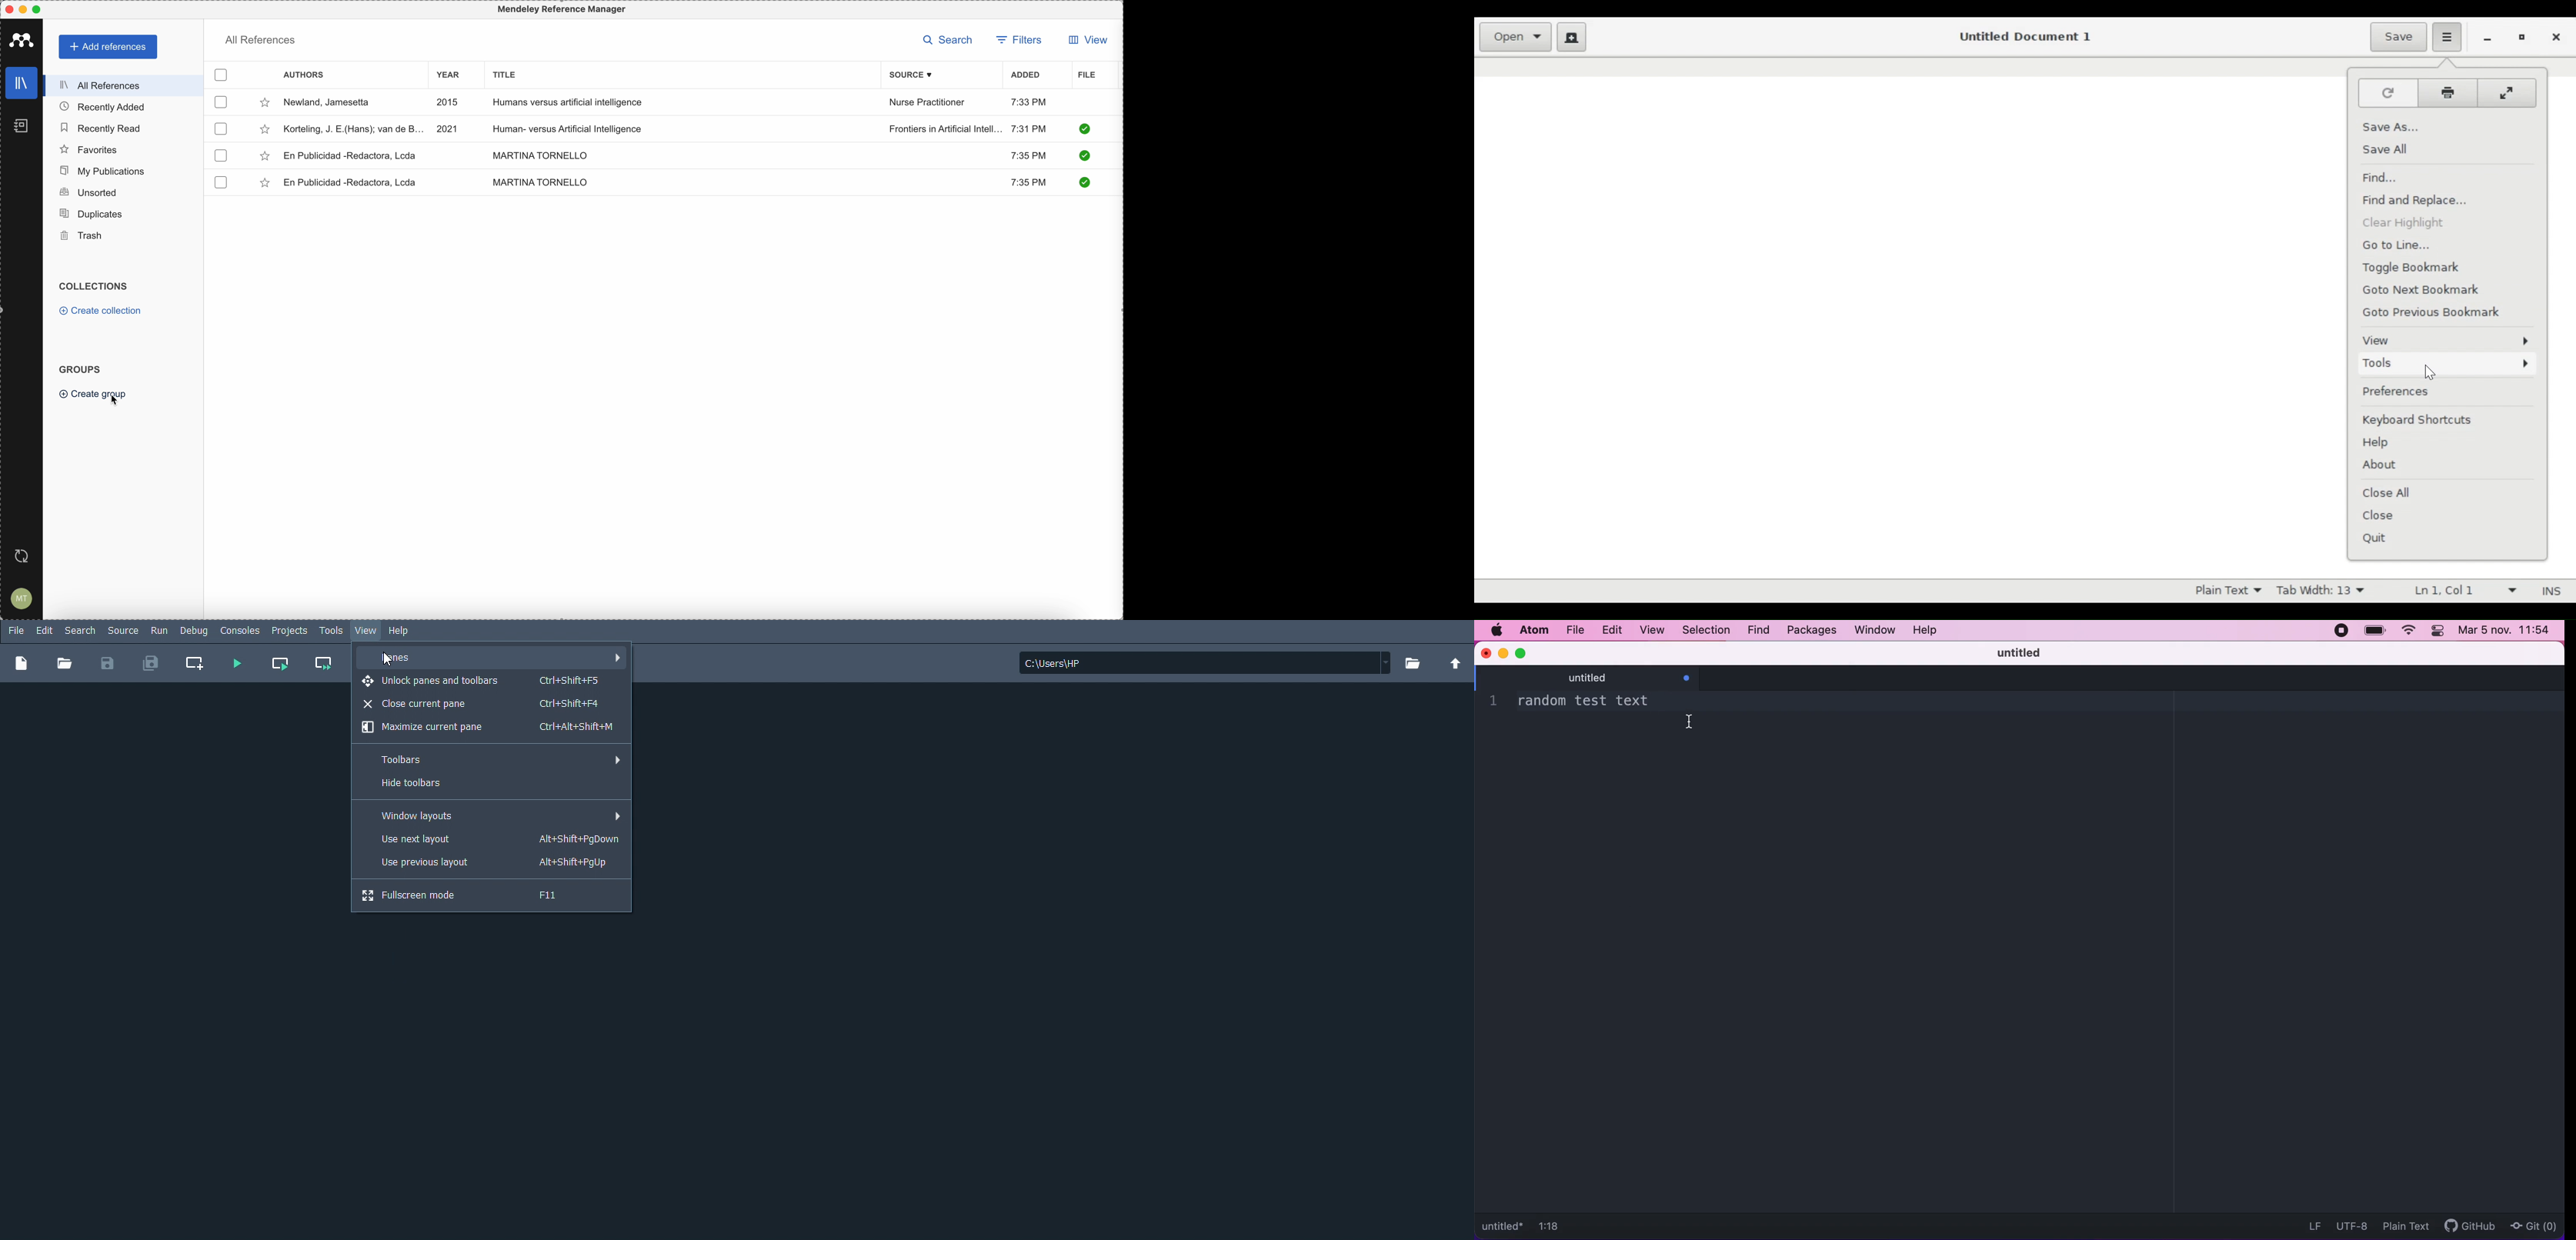 This screenshot has width=2576, height=1260. Describe the element at coordinates (65, 665) in the screenshot. I see `Open file` at that location.